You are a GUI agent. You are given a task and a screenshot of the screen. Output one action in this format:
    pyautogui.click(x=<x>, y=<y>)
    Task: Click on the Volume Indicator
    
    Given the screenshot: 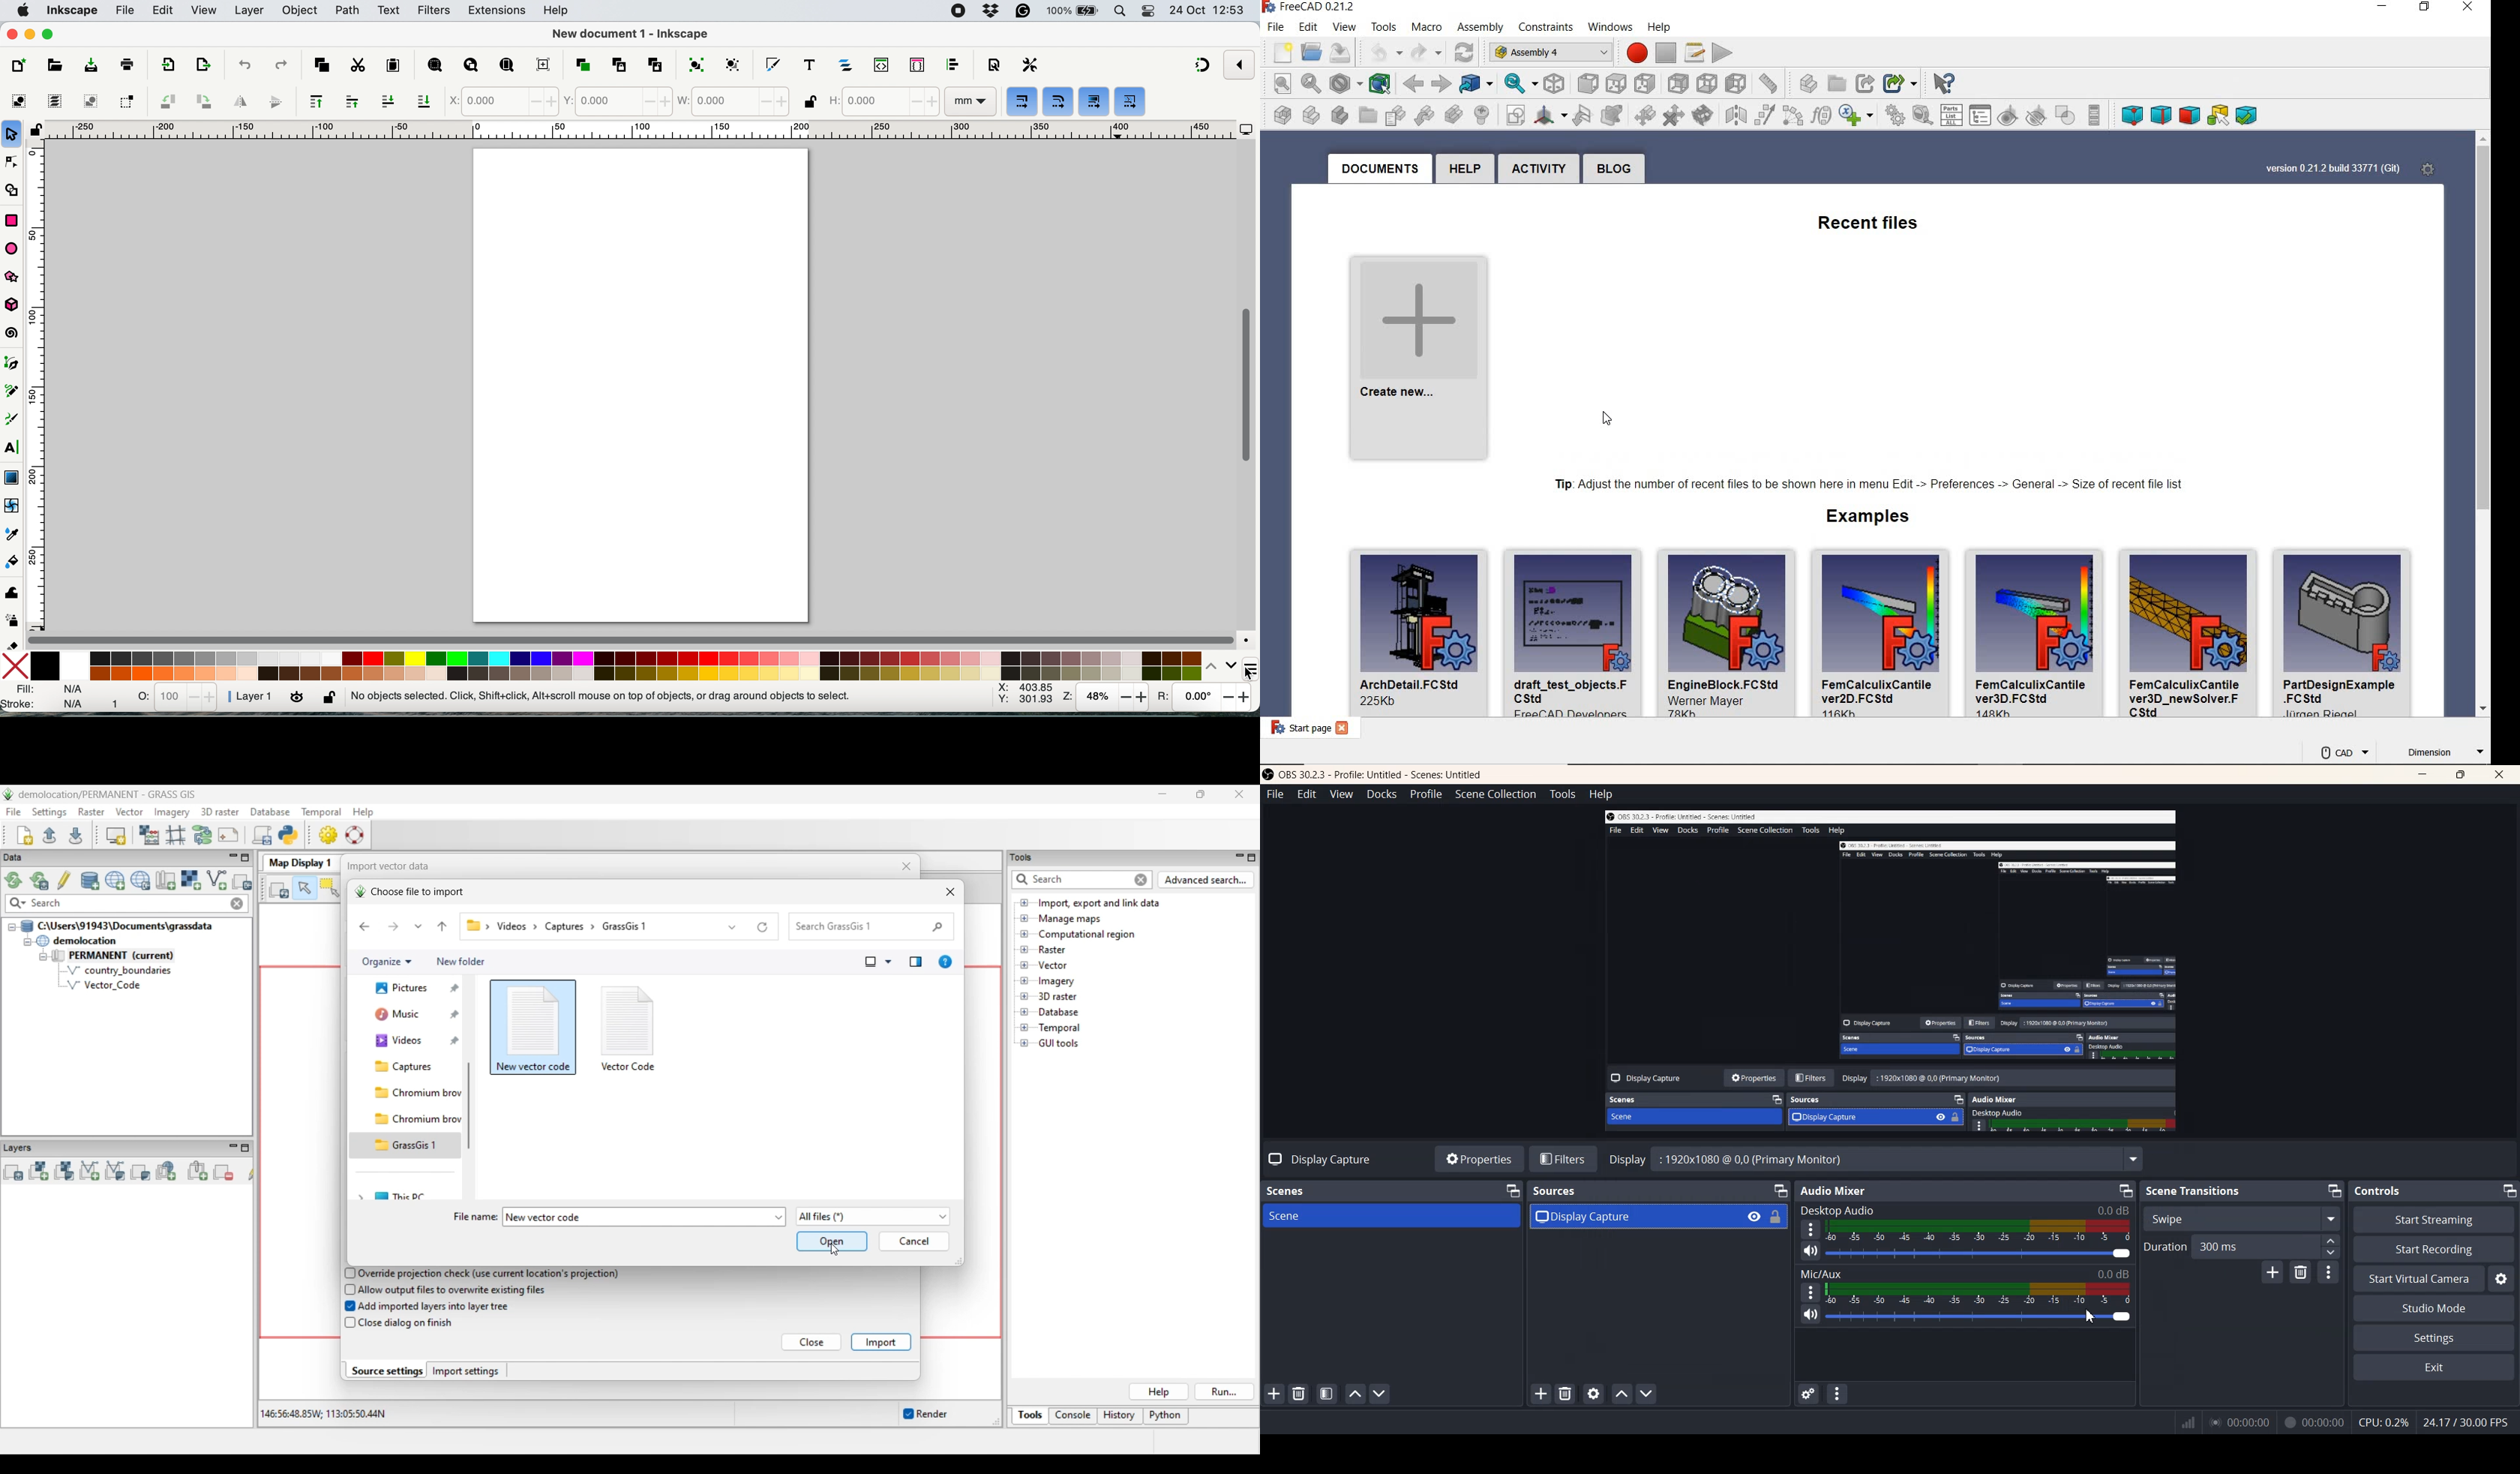 What is the action you would take?
    pyautogui.click(x=1978, y=1294)
    